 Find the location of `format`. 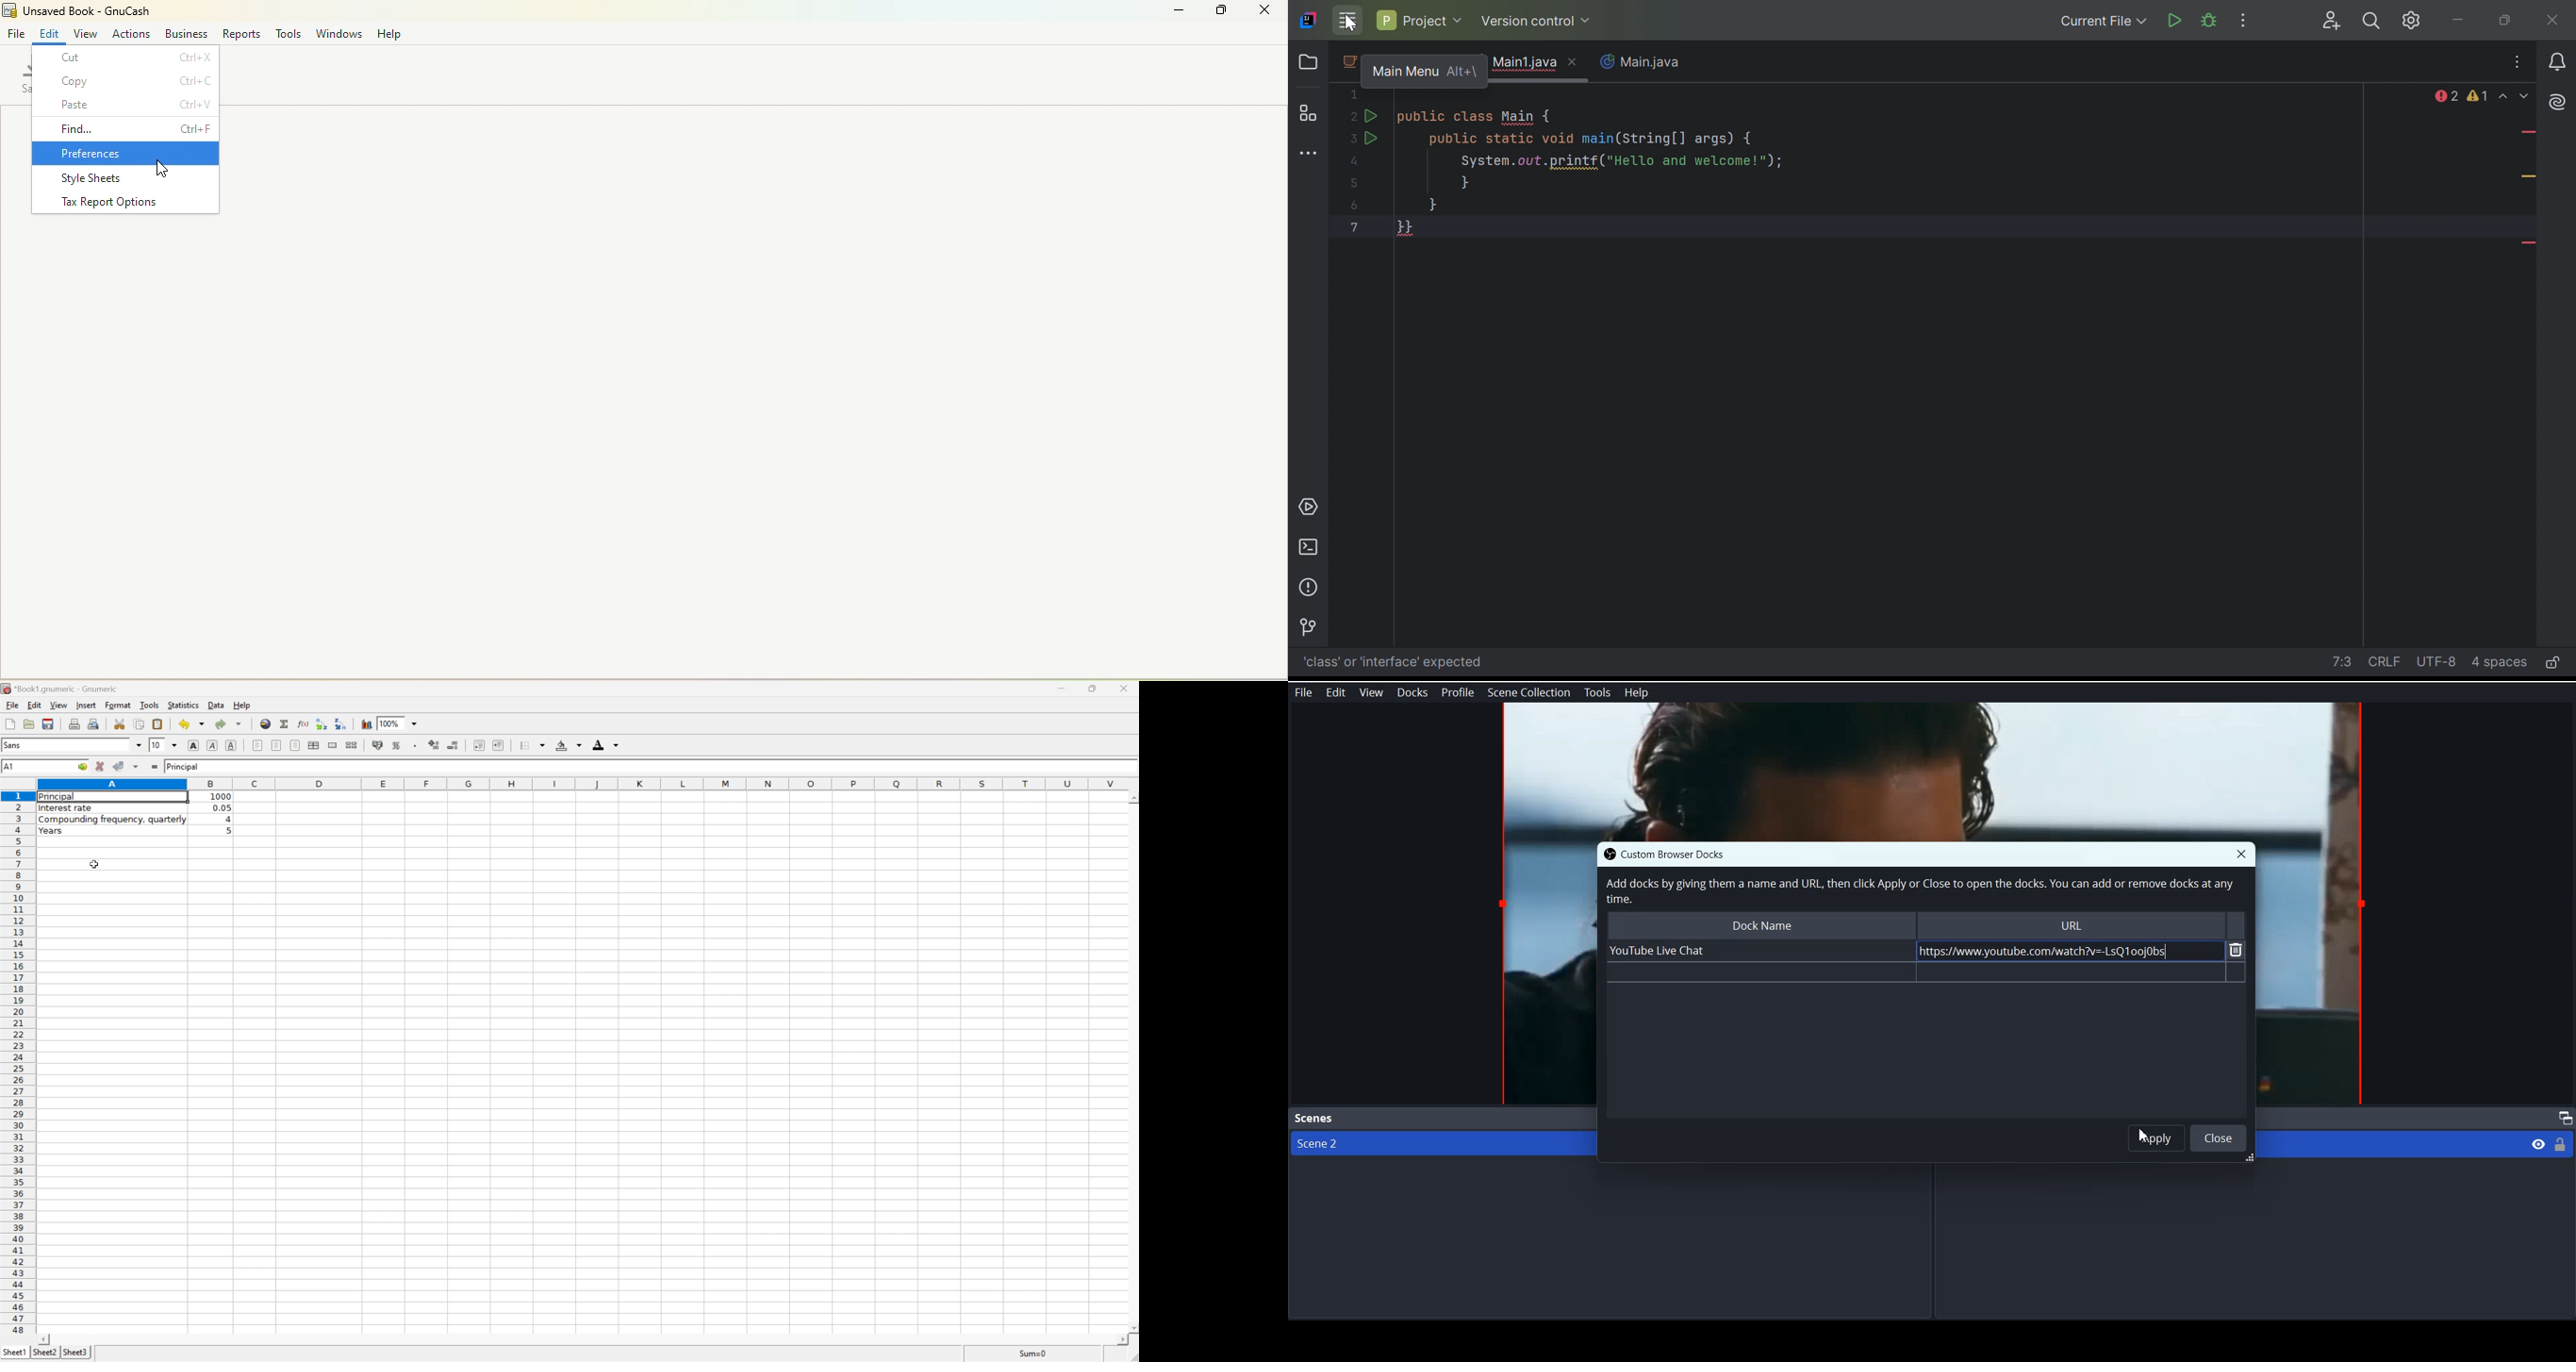

format is located at coordinates (117, 705).